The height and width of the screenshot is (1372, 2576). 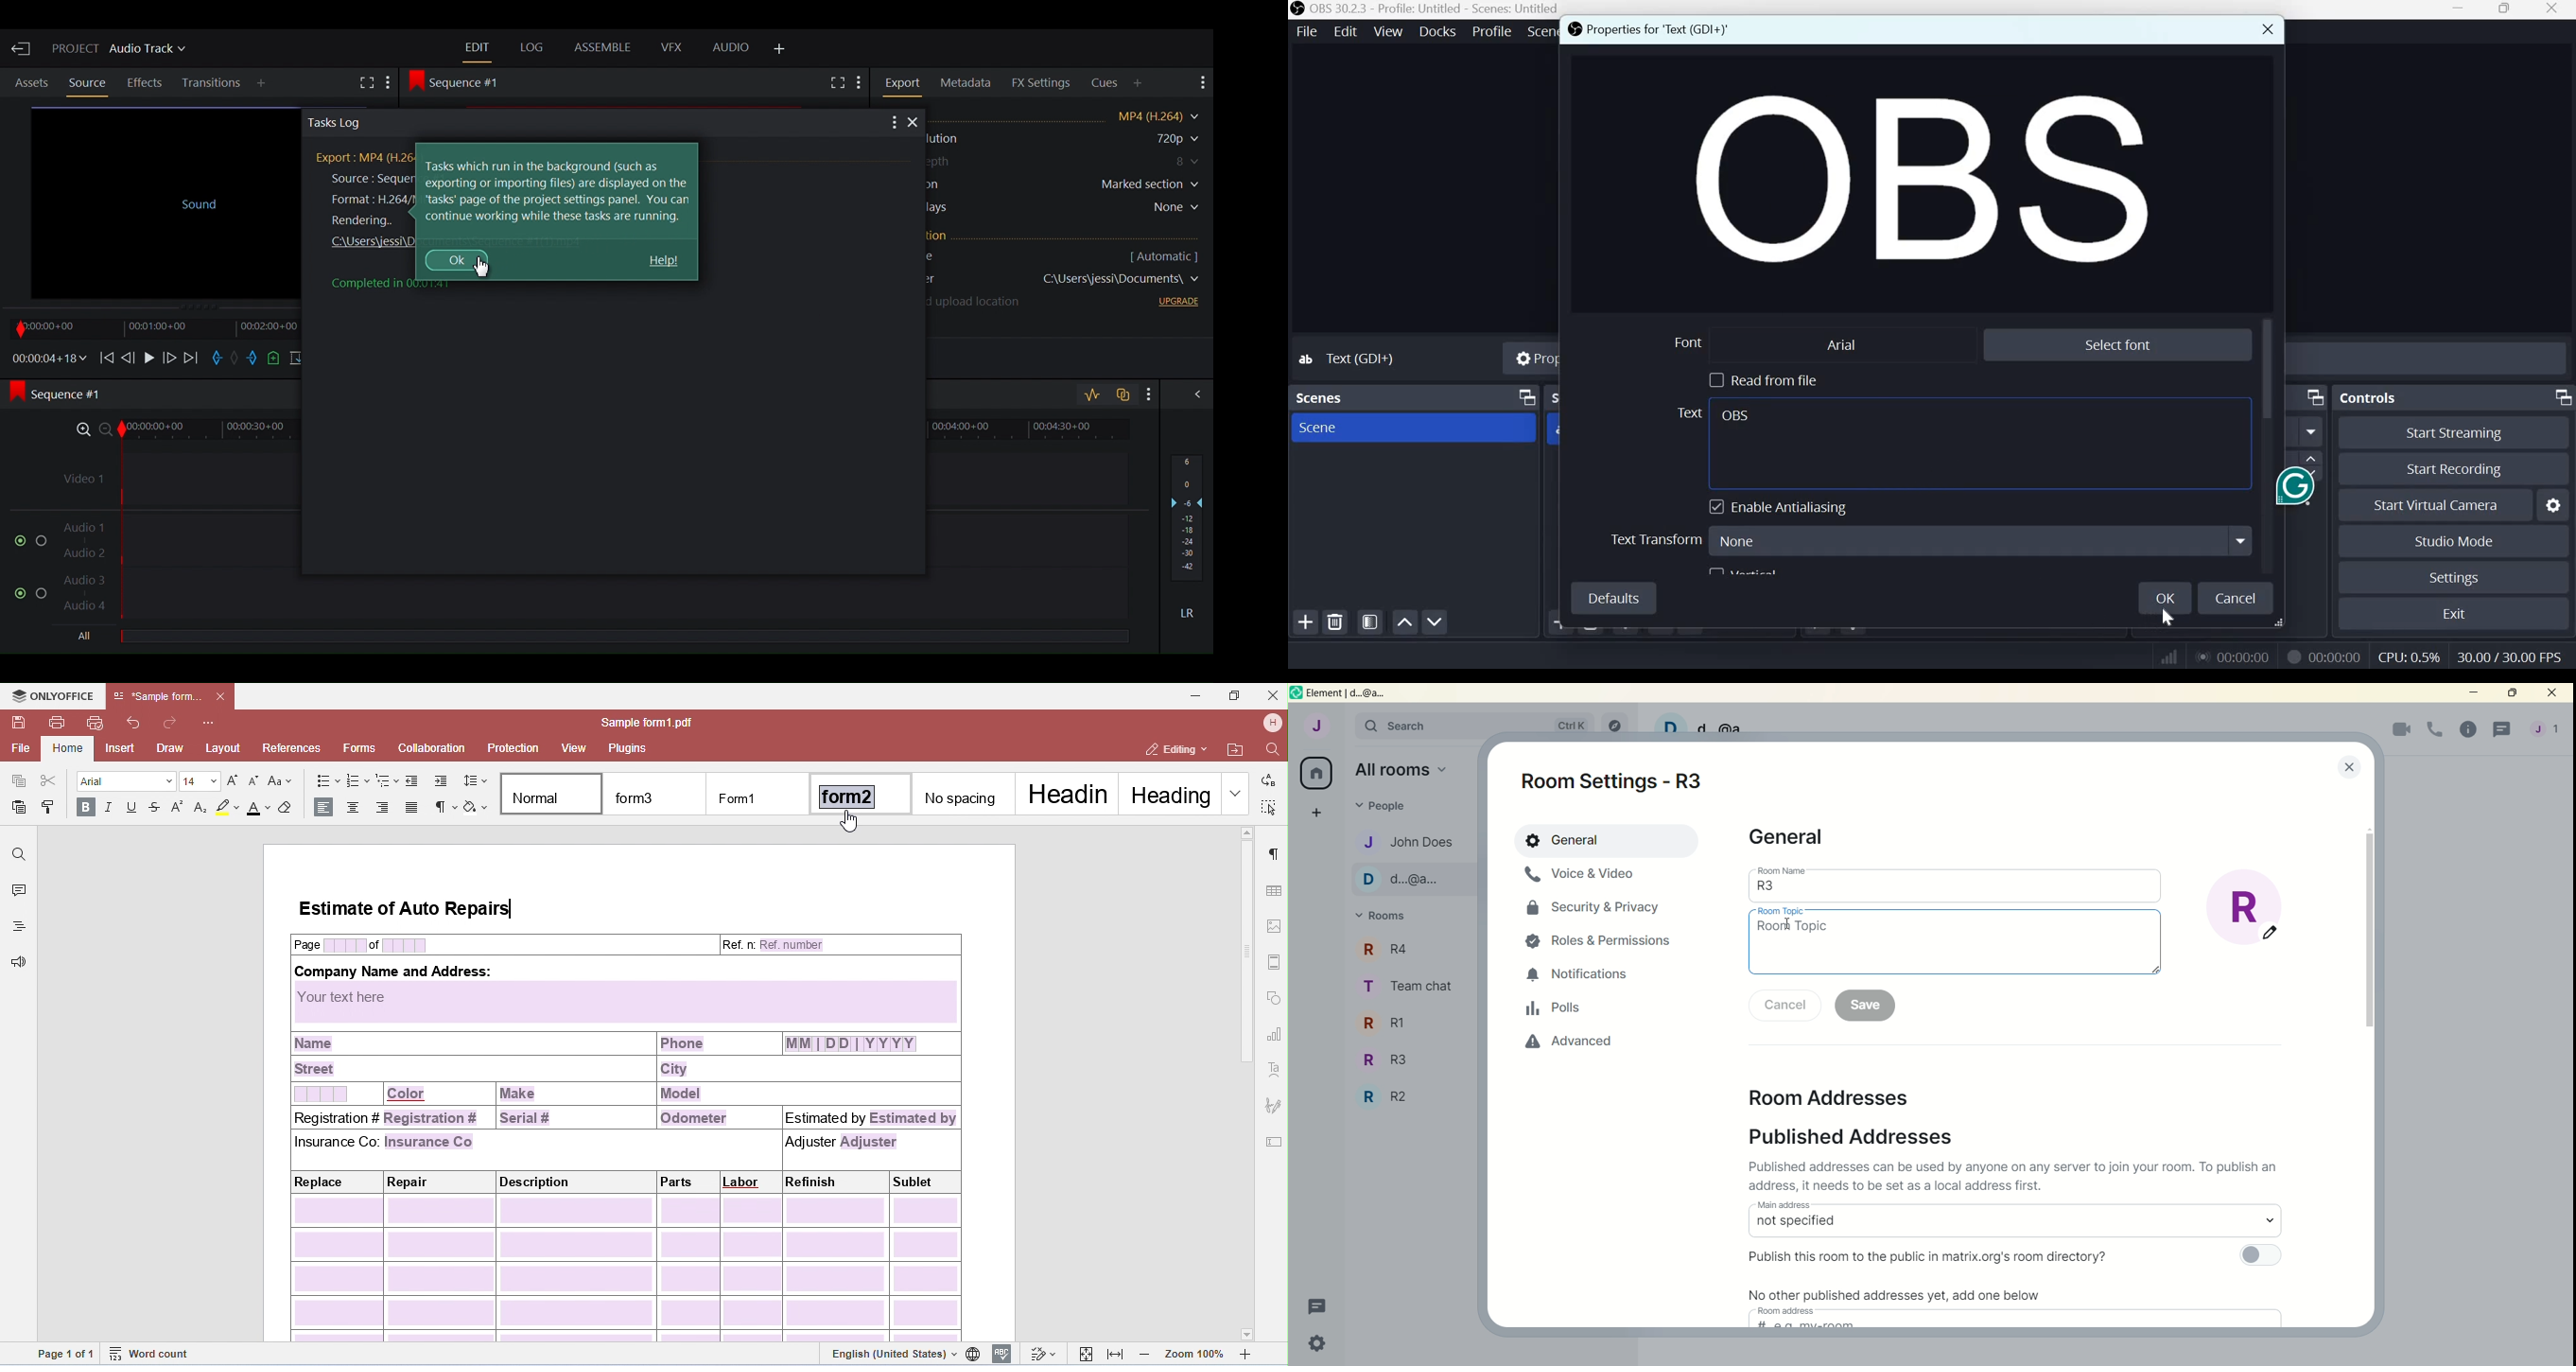 What do you see at coordinates (2518, 696) in the screenshot?
I see `maximize` at bounding box center [2518, 696].